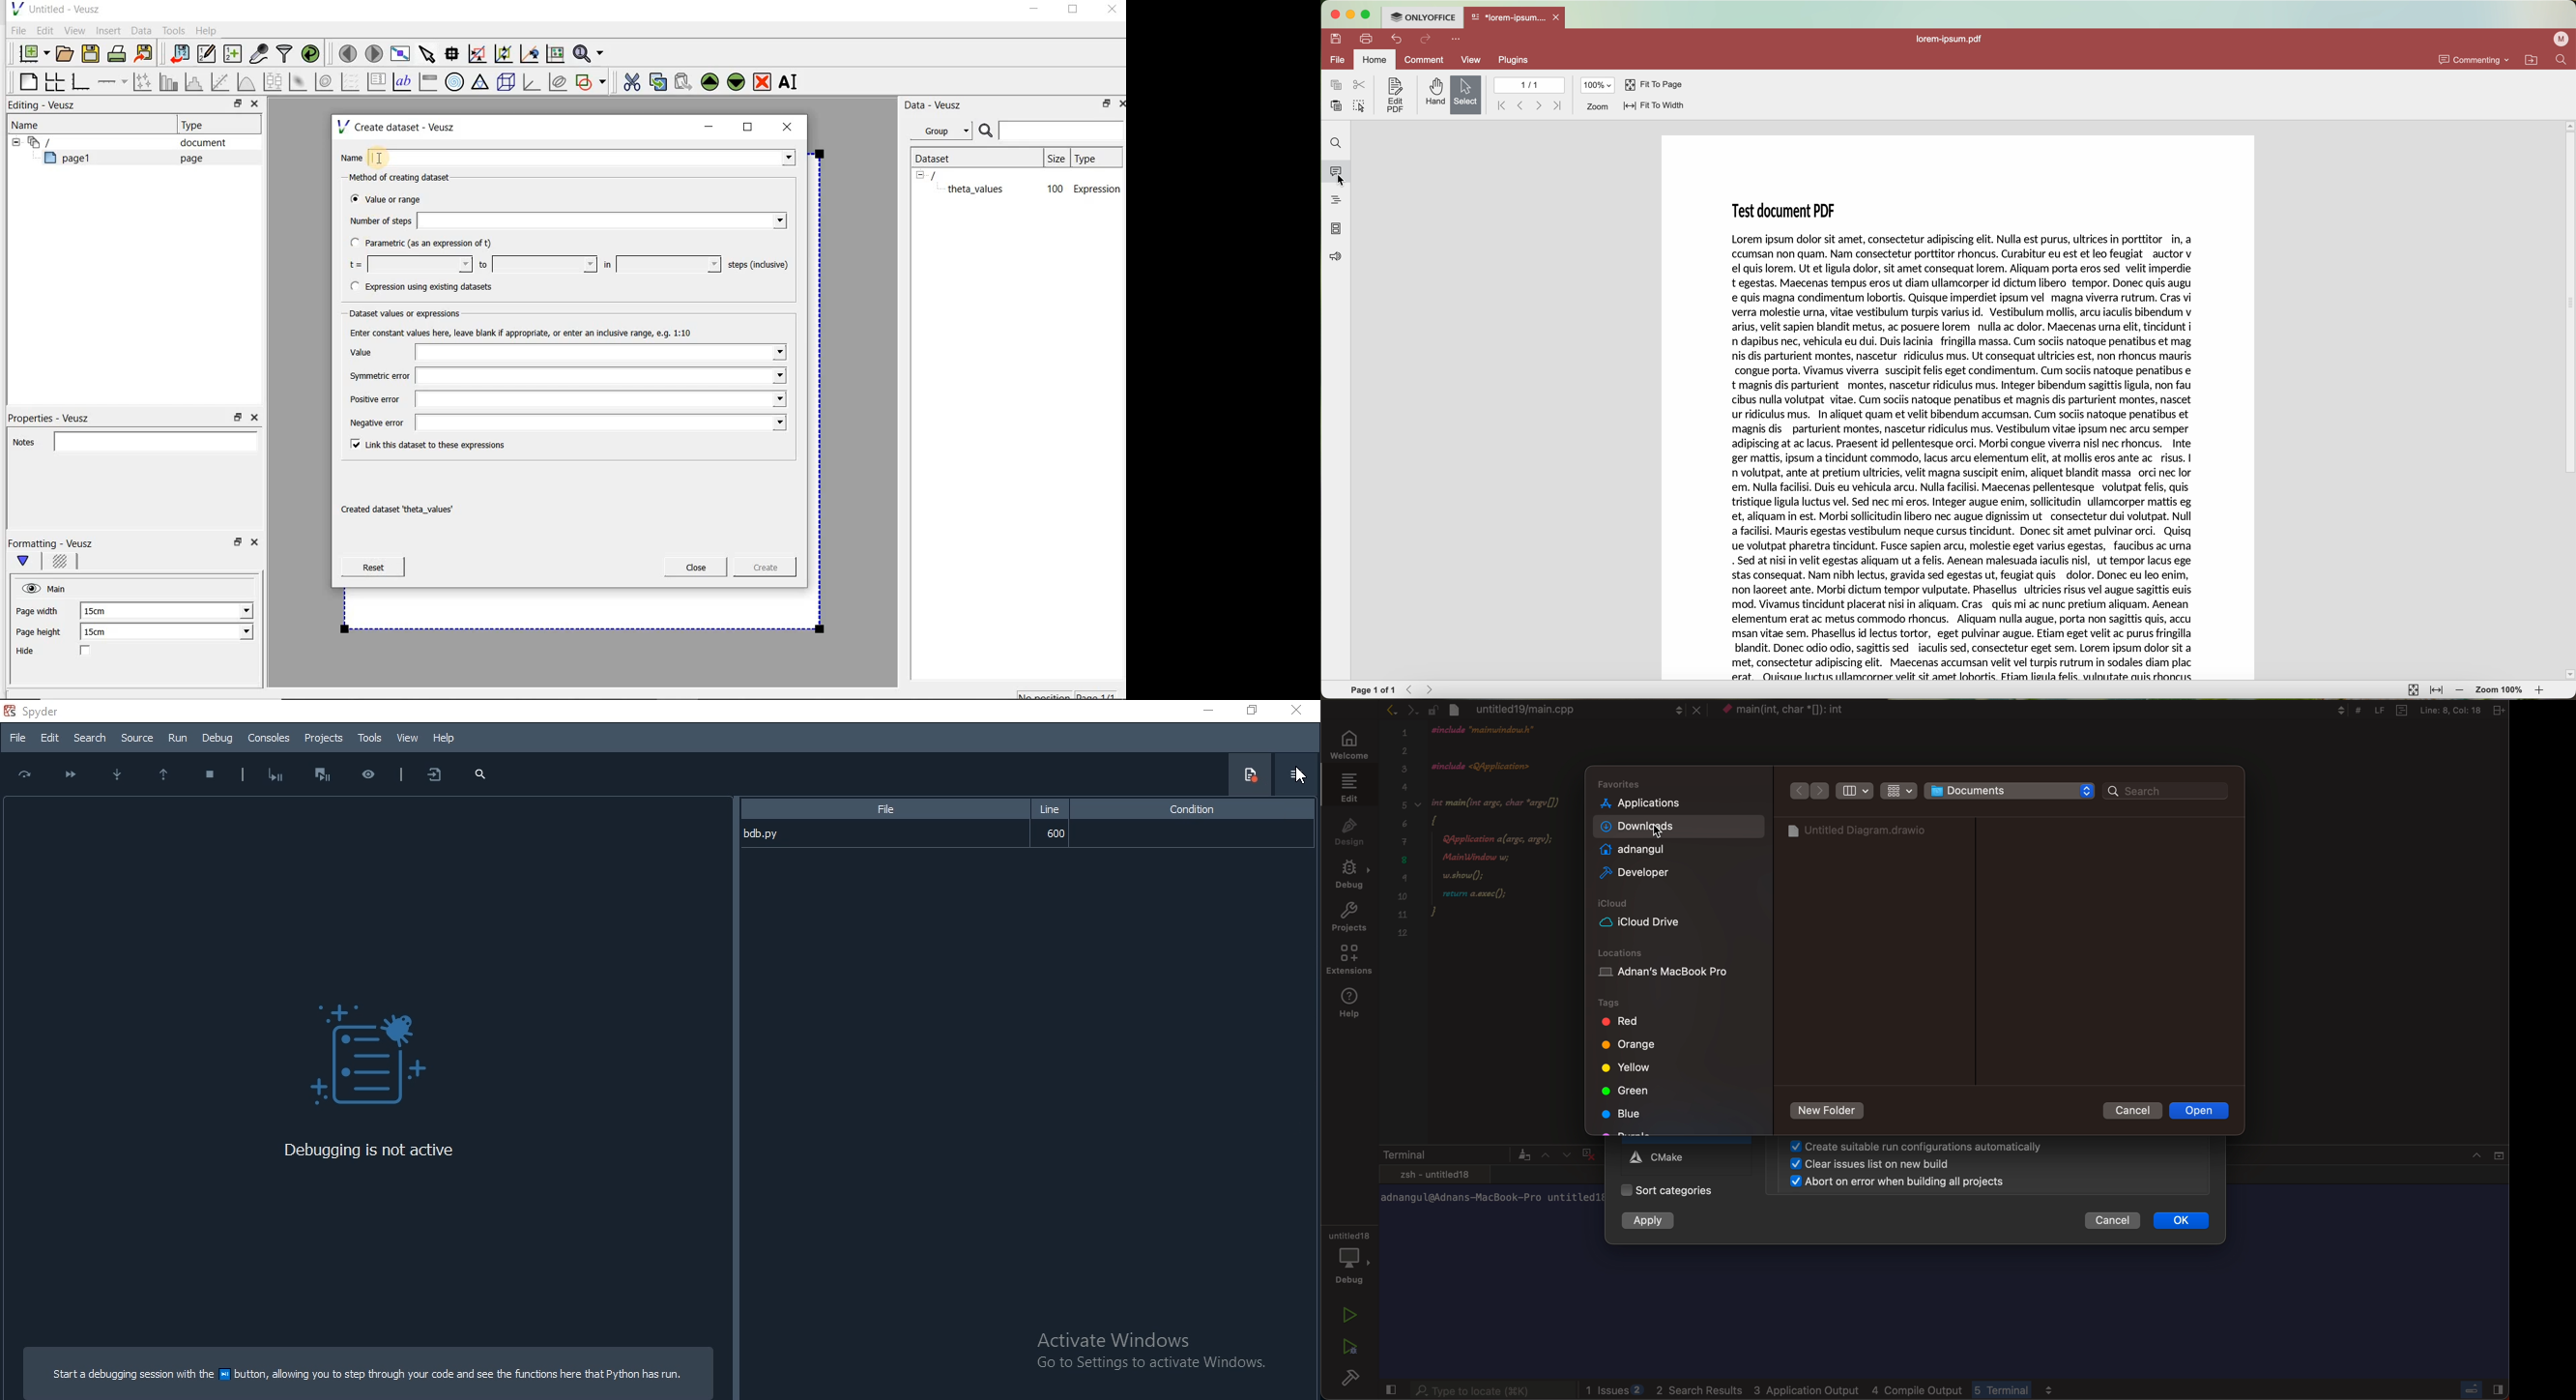 This screenshot has width=2576, height=1400. Describe the element at coordinates (1657, 1221) in the screenshot. I see `apply` at that location.